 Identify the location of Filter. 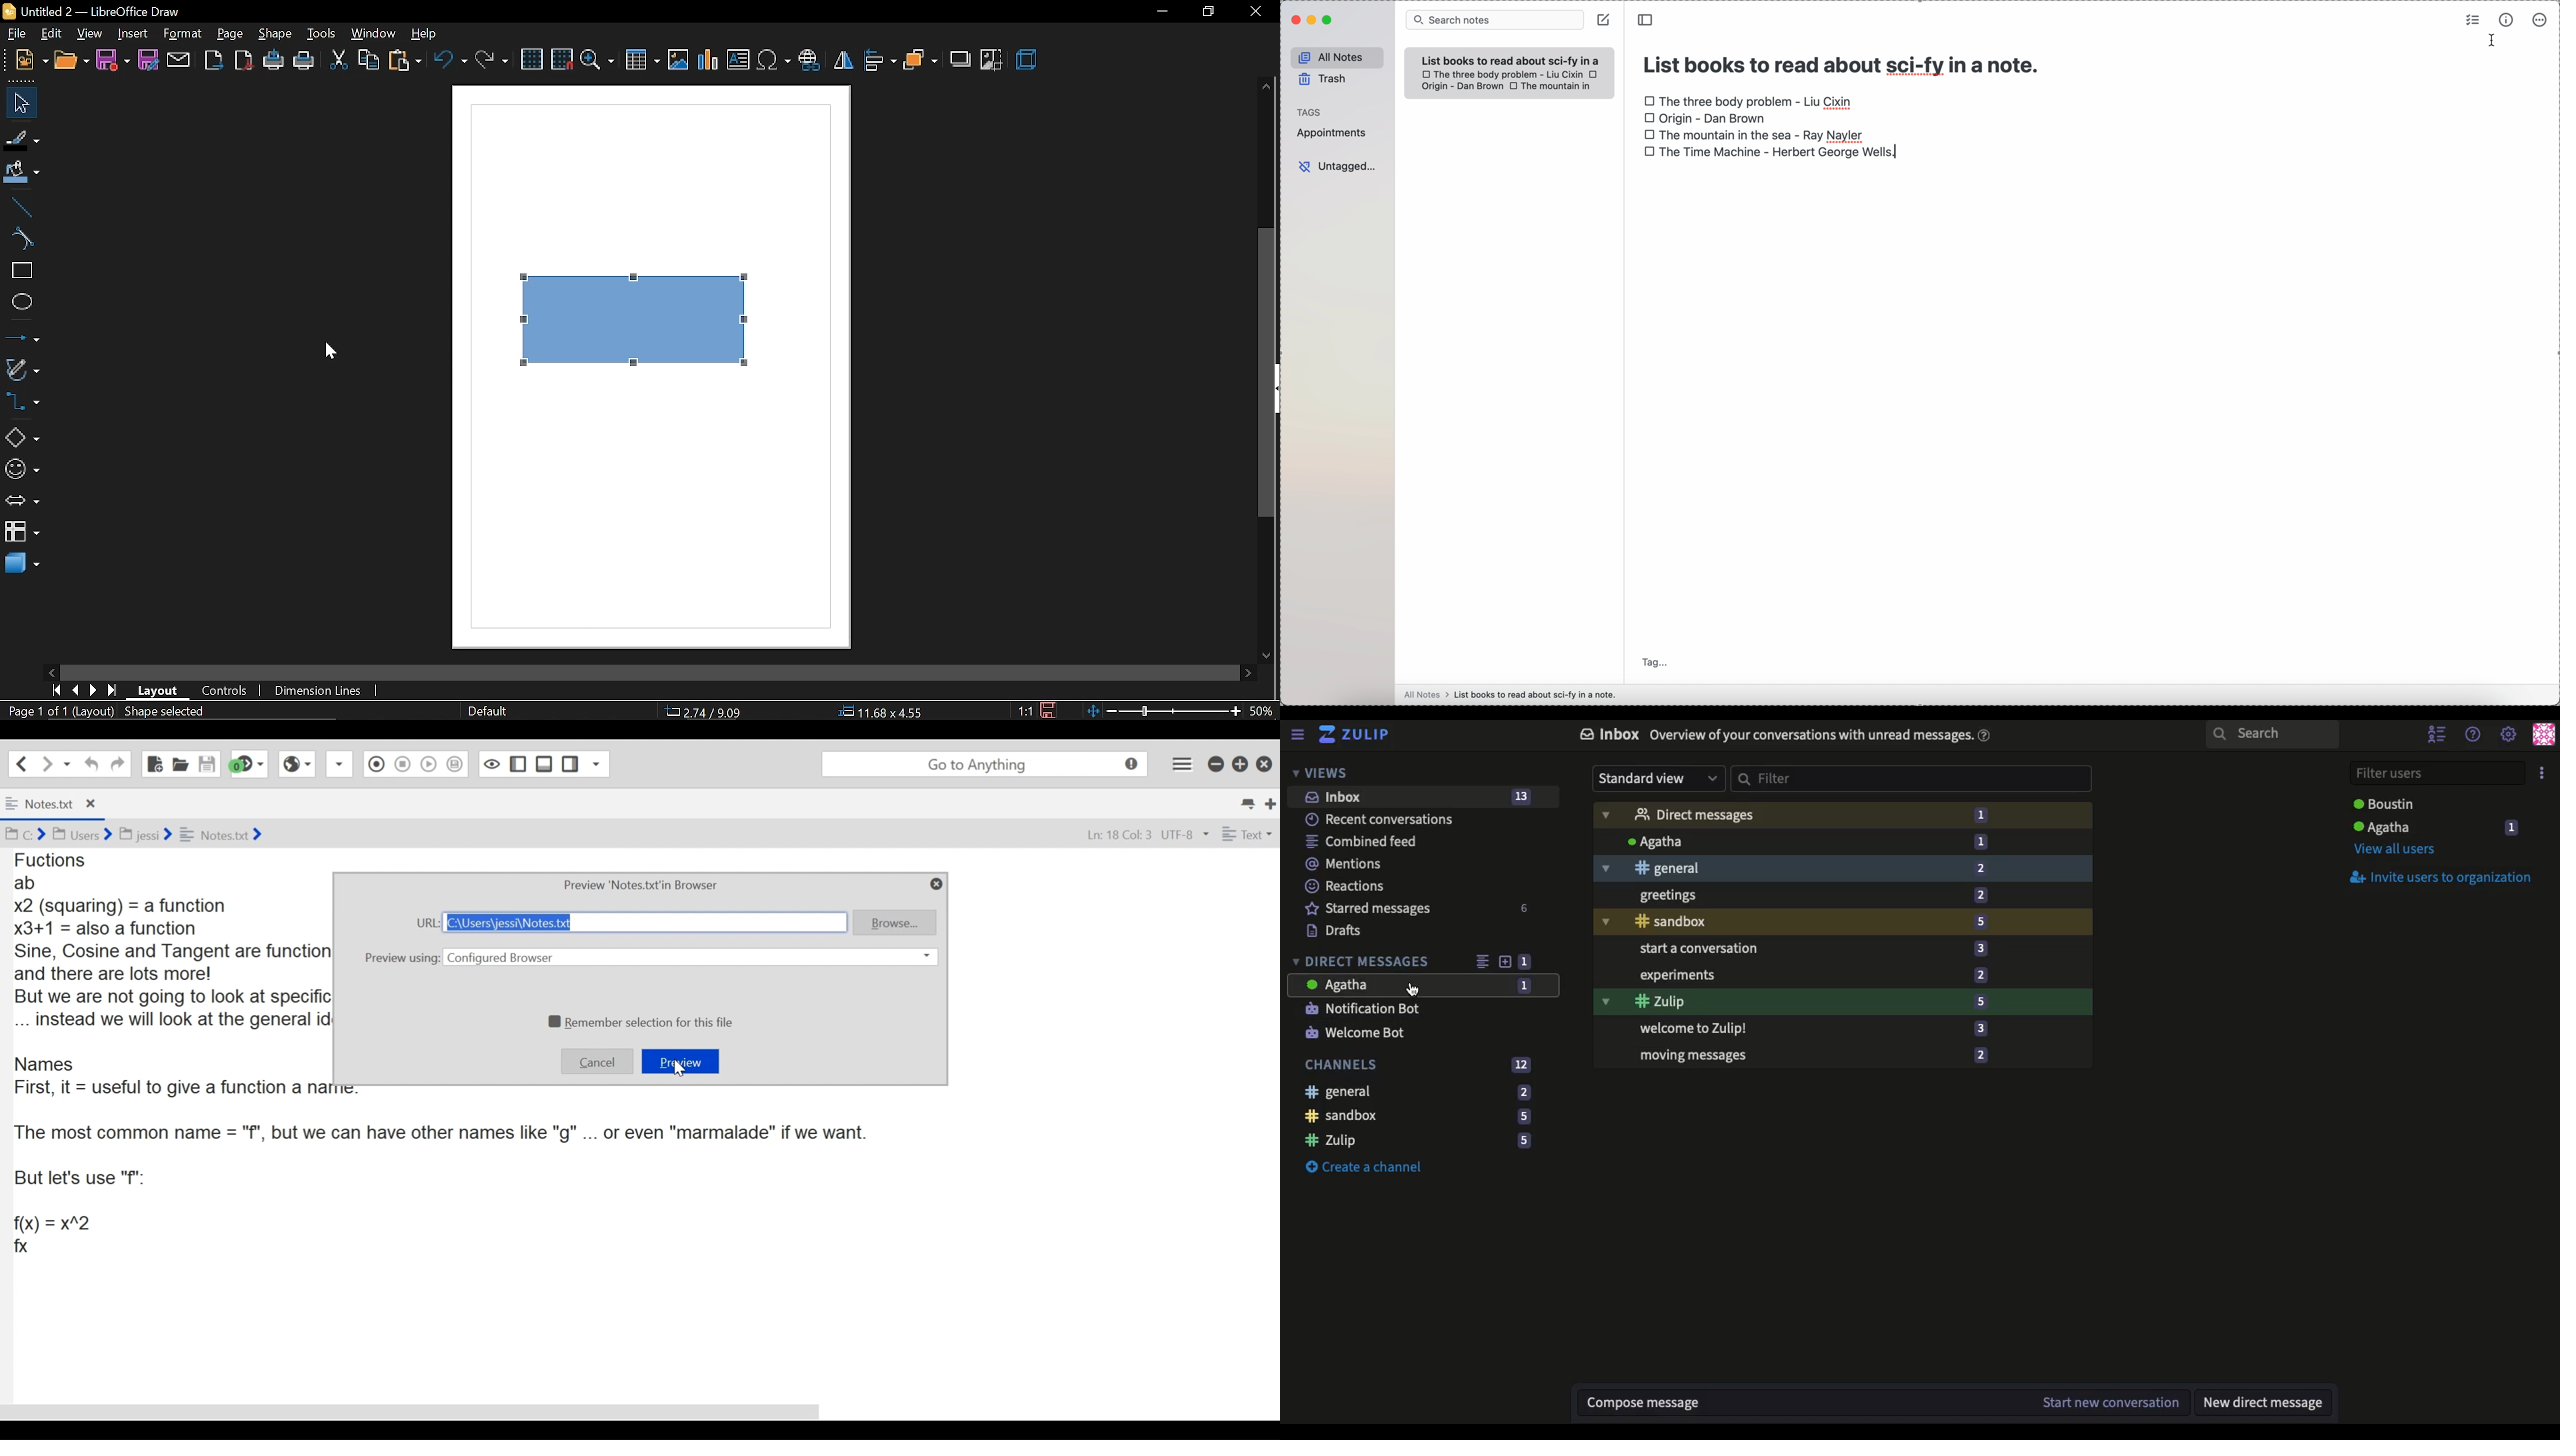
(1912, 779).